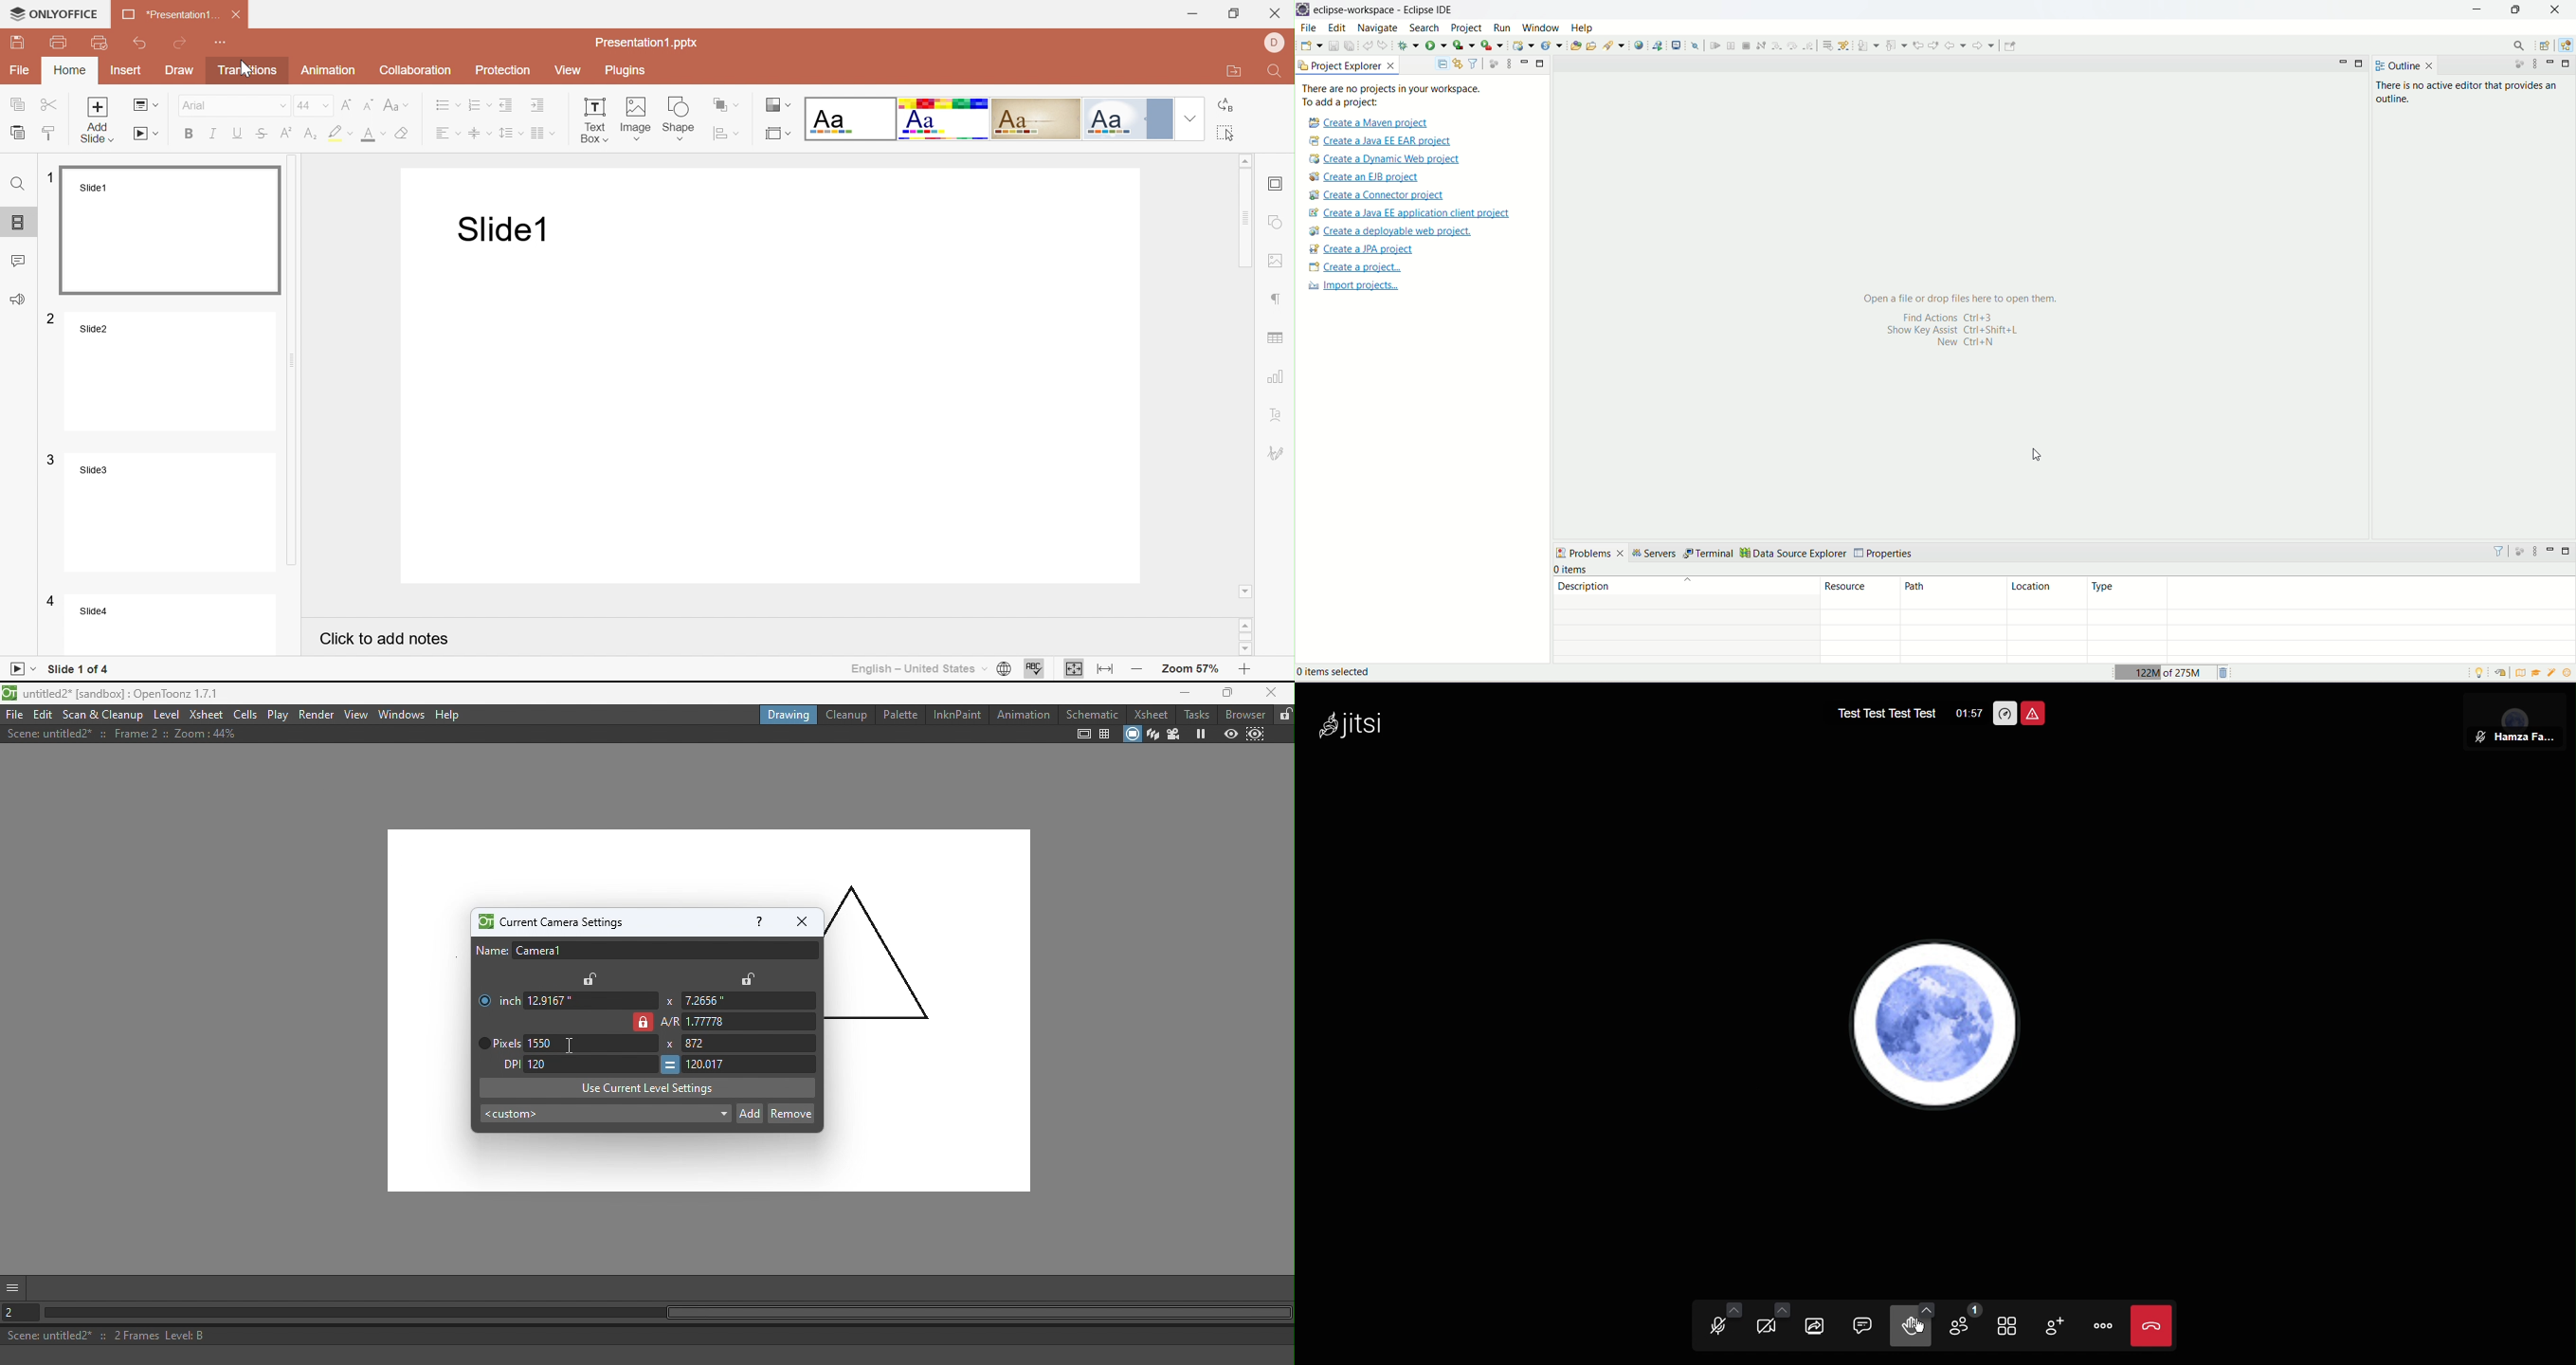  I want to click on Scroll bar, so click(298, 360).